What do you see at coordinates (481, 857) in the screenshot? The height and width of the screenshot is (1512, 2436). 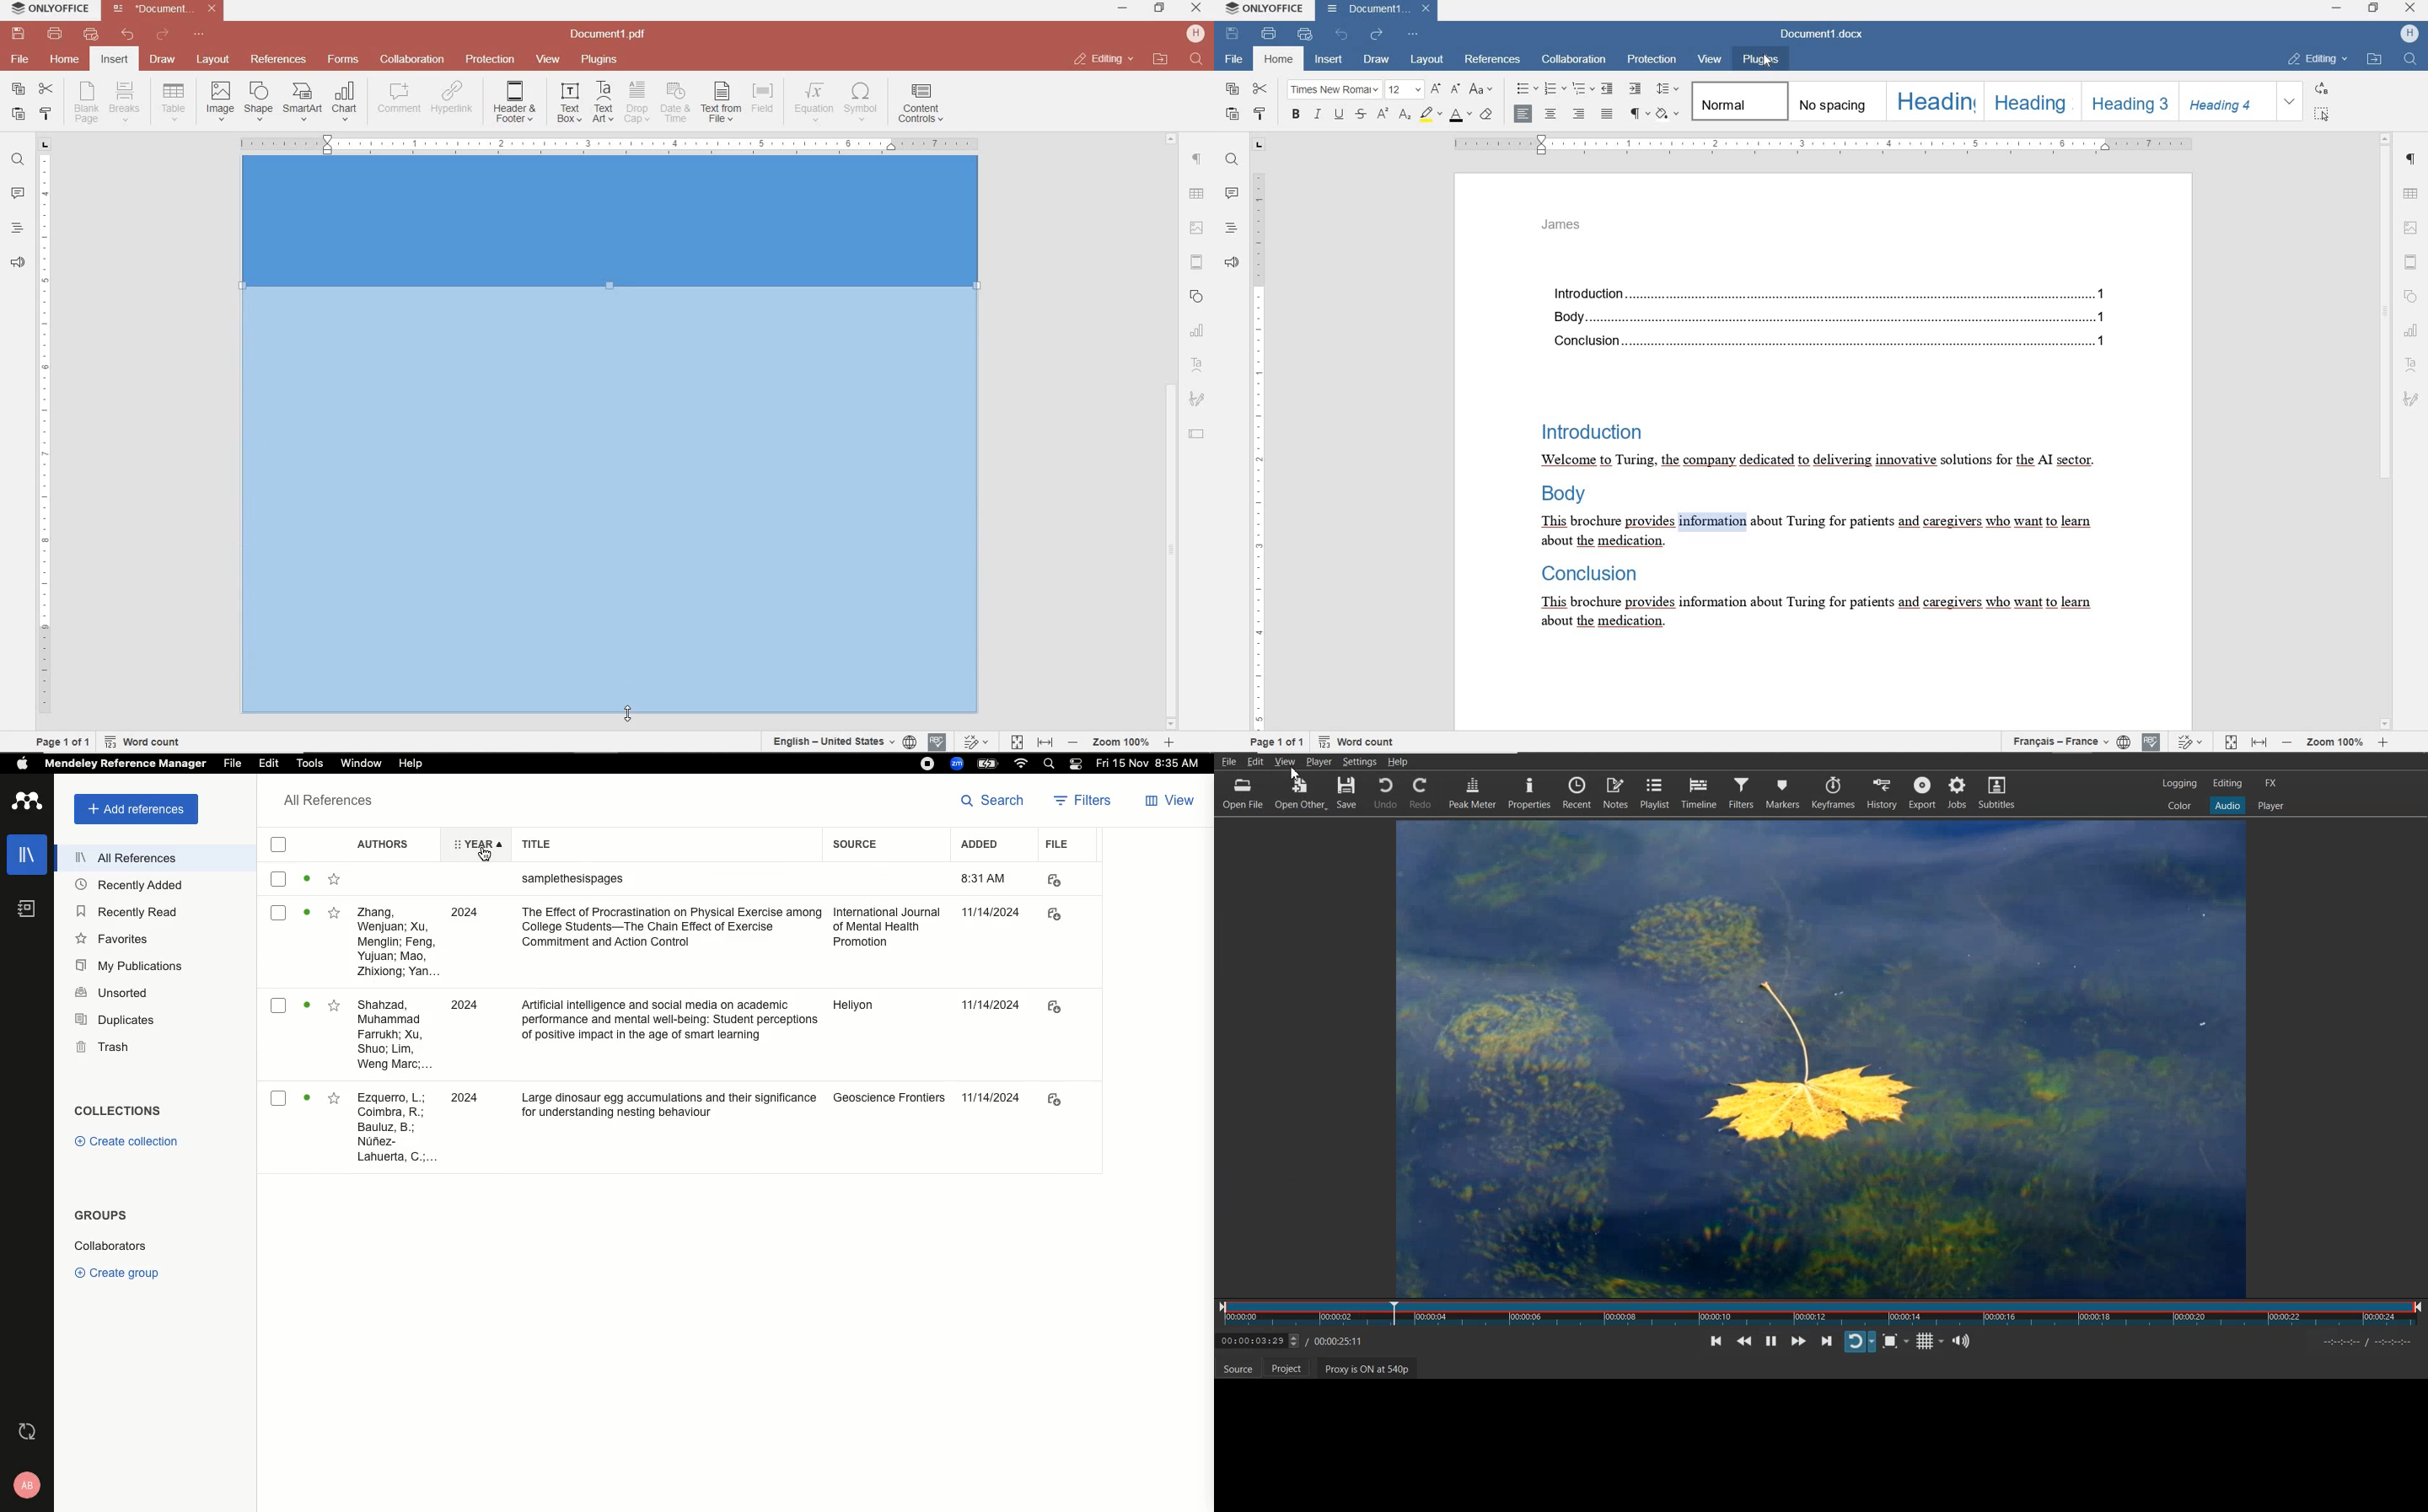 I see `cursor` at bounding box center [481, 857].